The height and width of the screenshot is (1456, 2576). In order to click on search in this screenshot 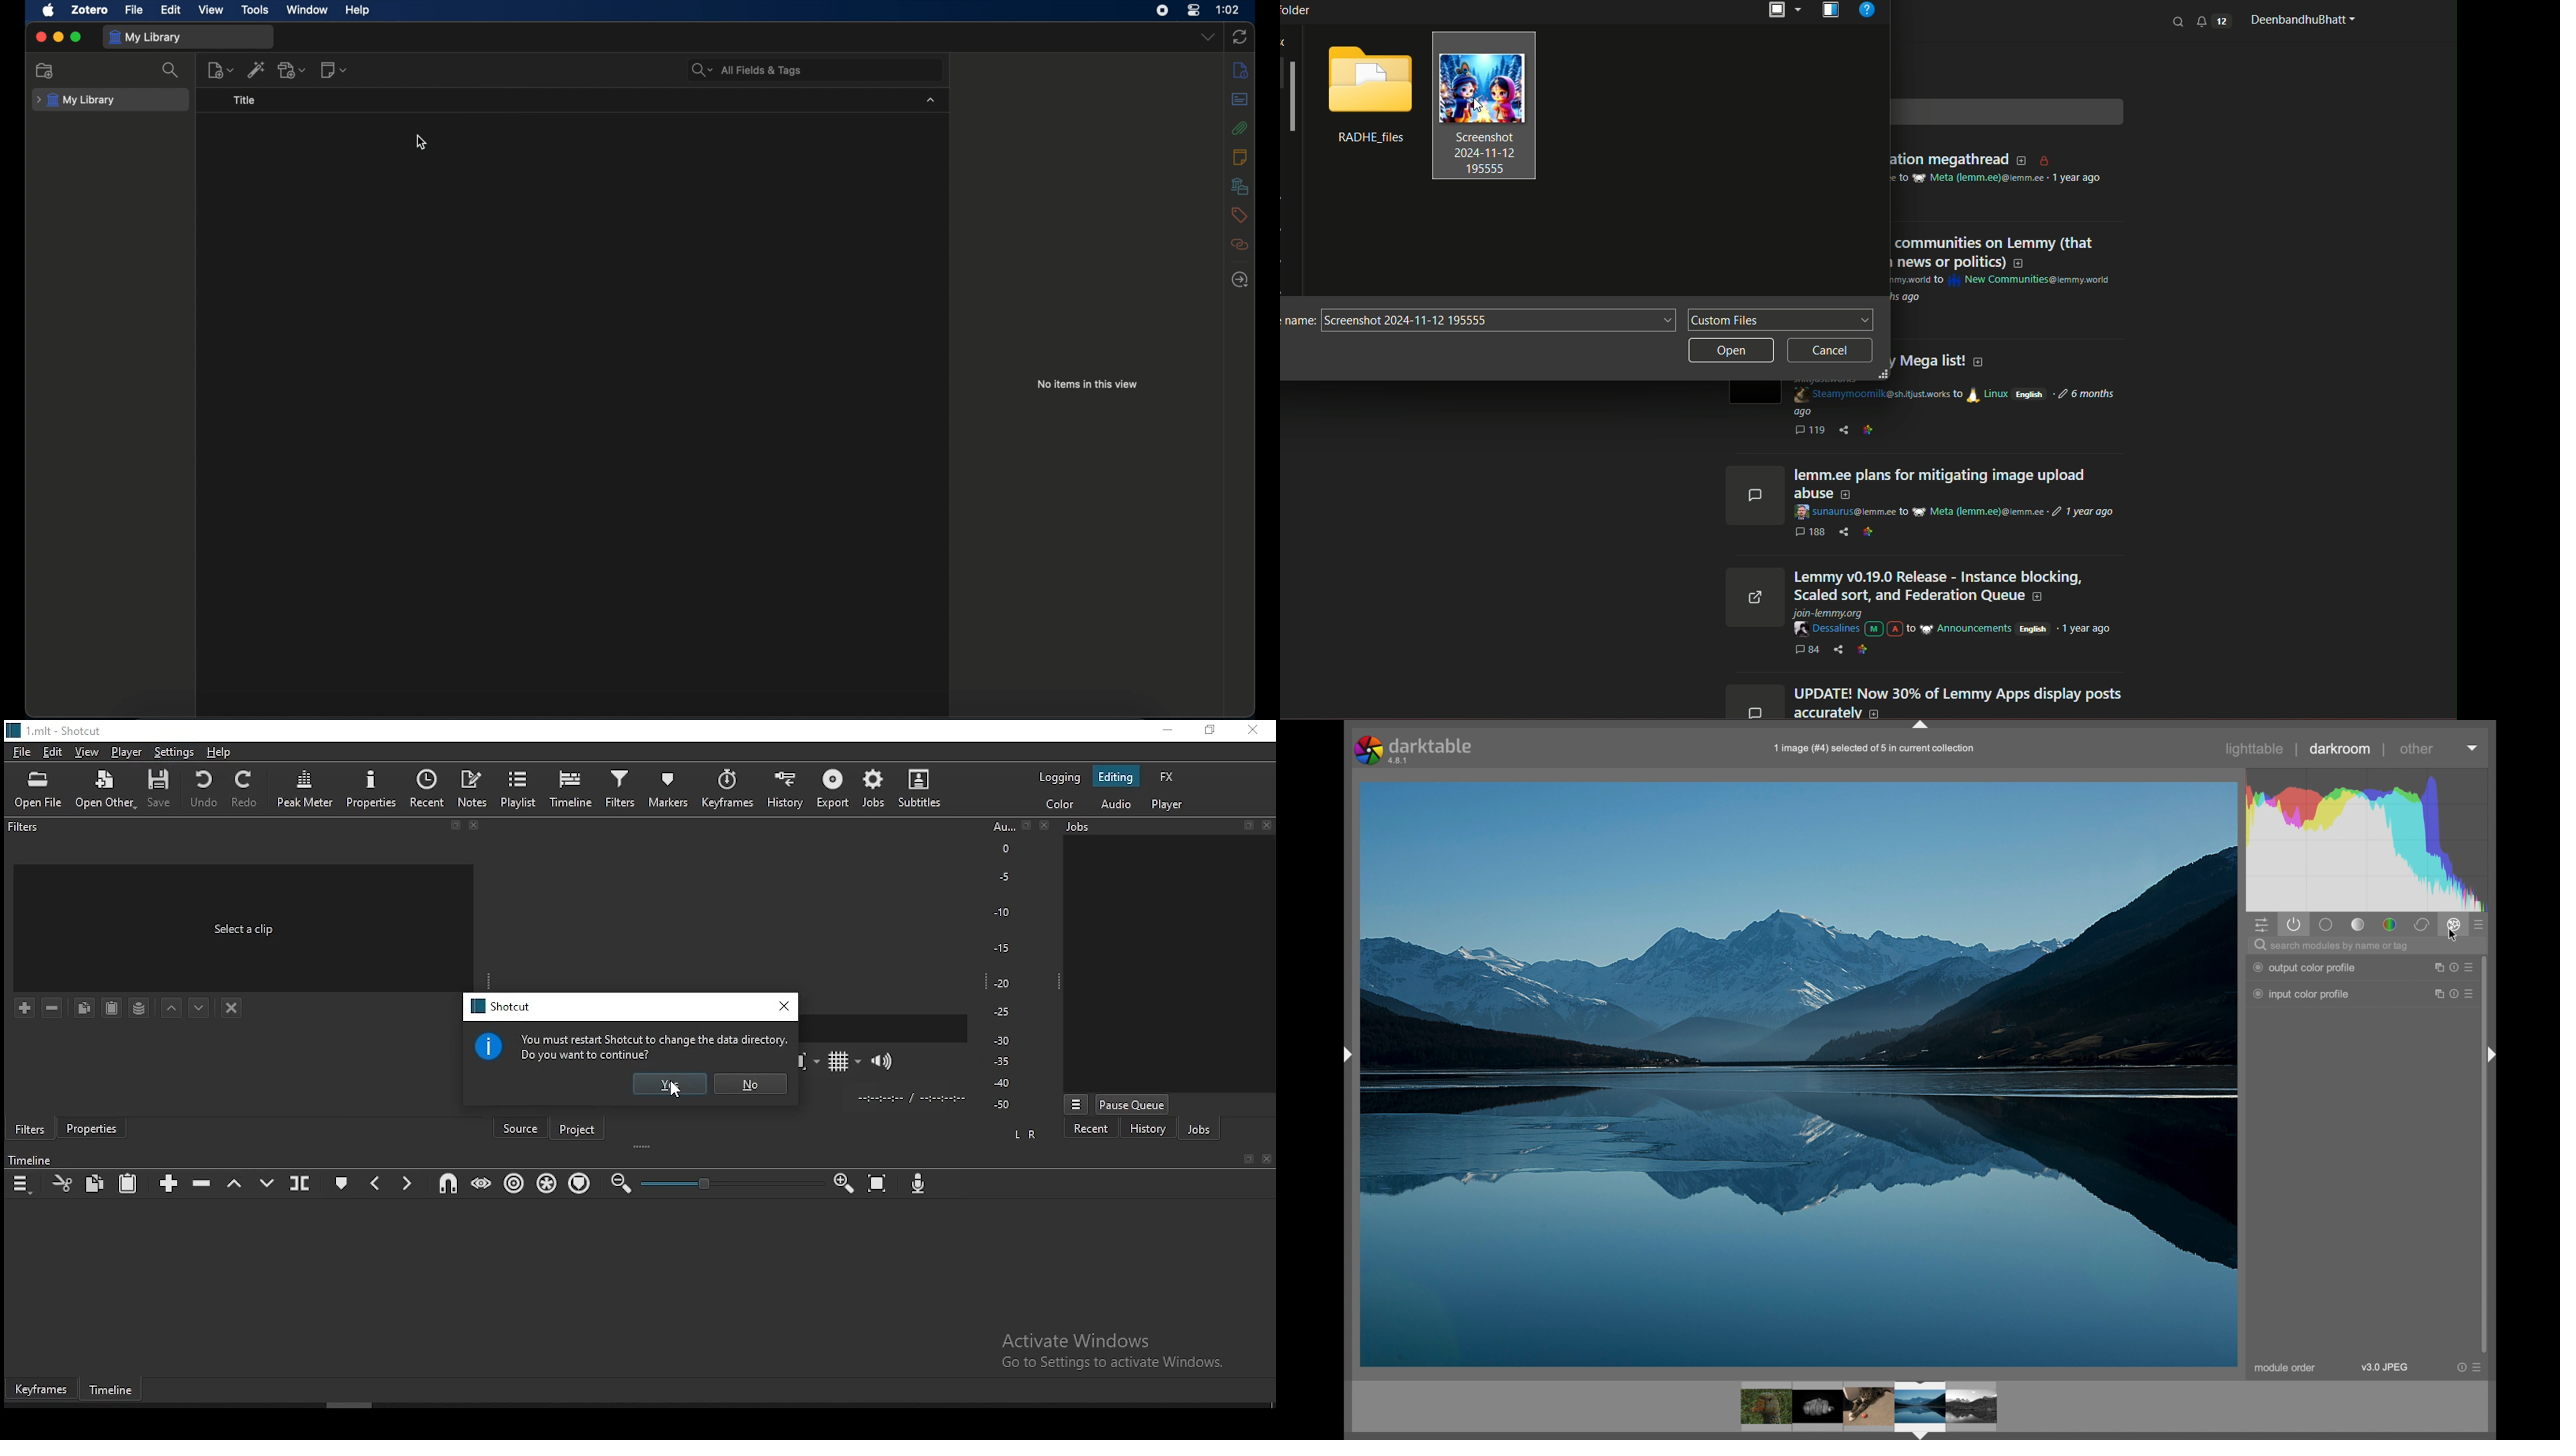, I will do `click(169, 71)`.